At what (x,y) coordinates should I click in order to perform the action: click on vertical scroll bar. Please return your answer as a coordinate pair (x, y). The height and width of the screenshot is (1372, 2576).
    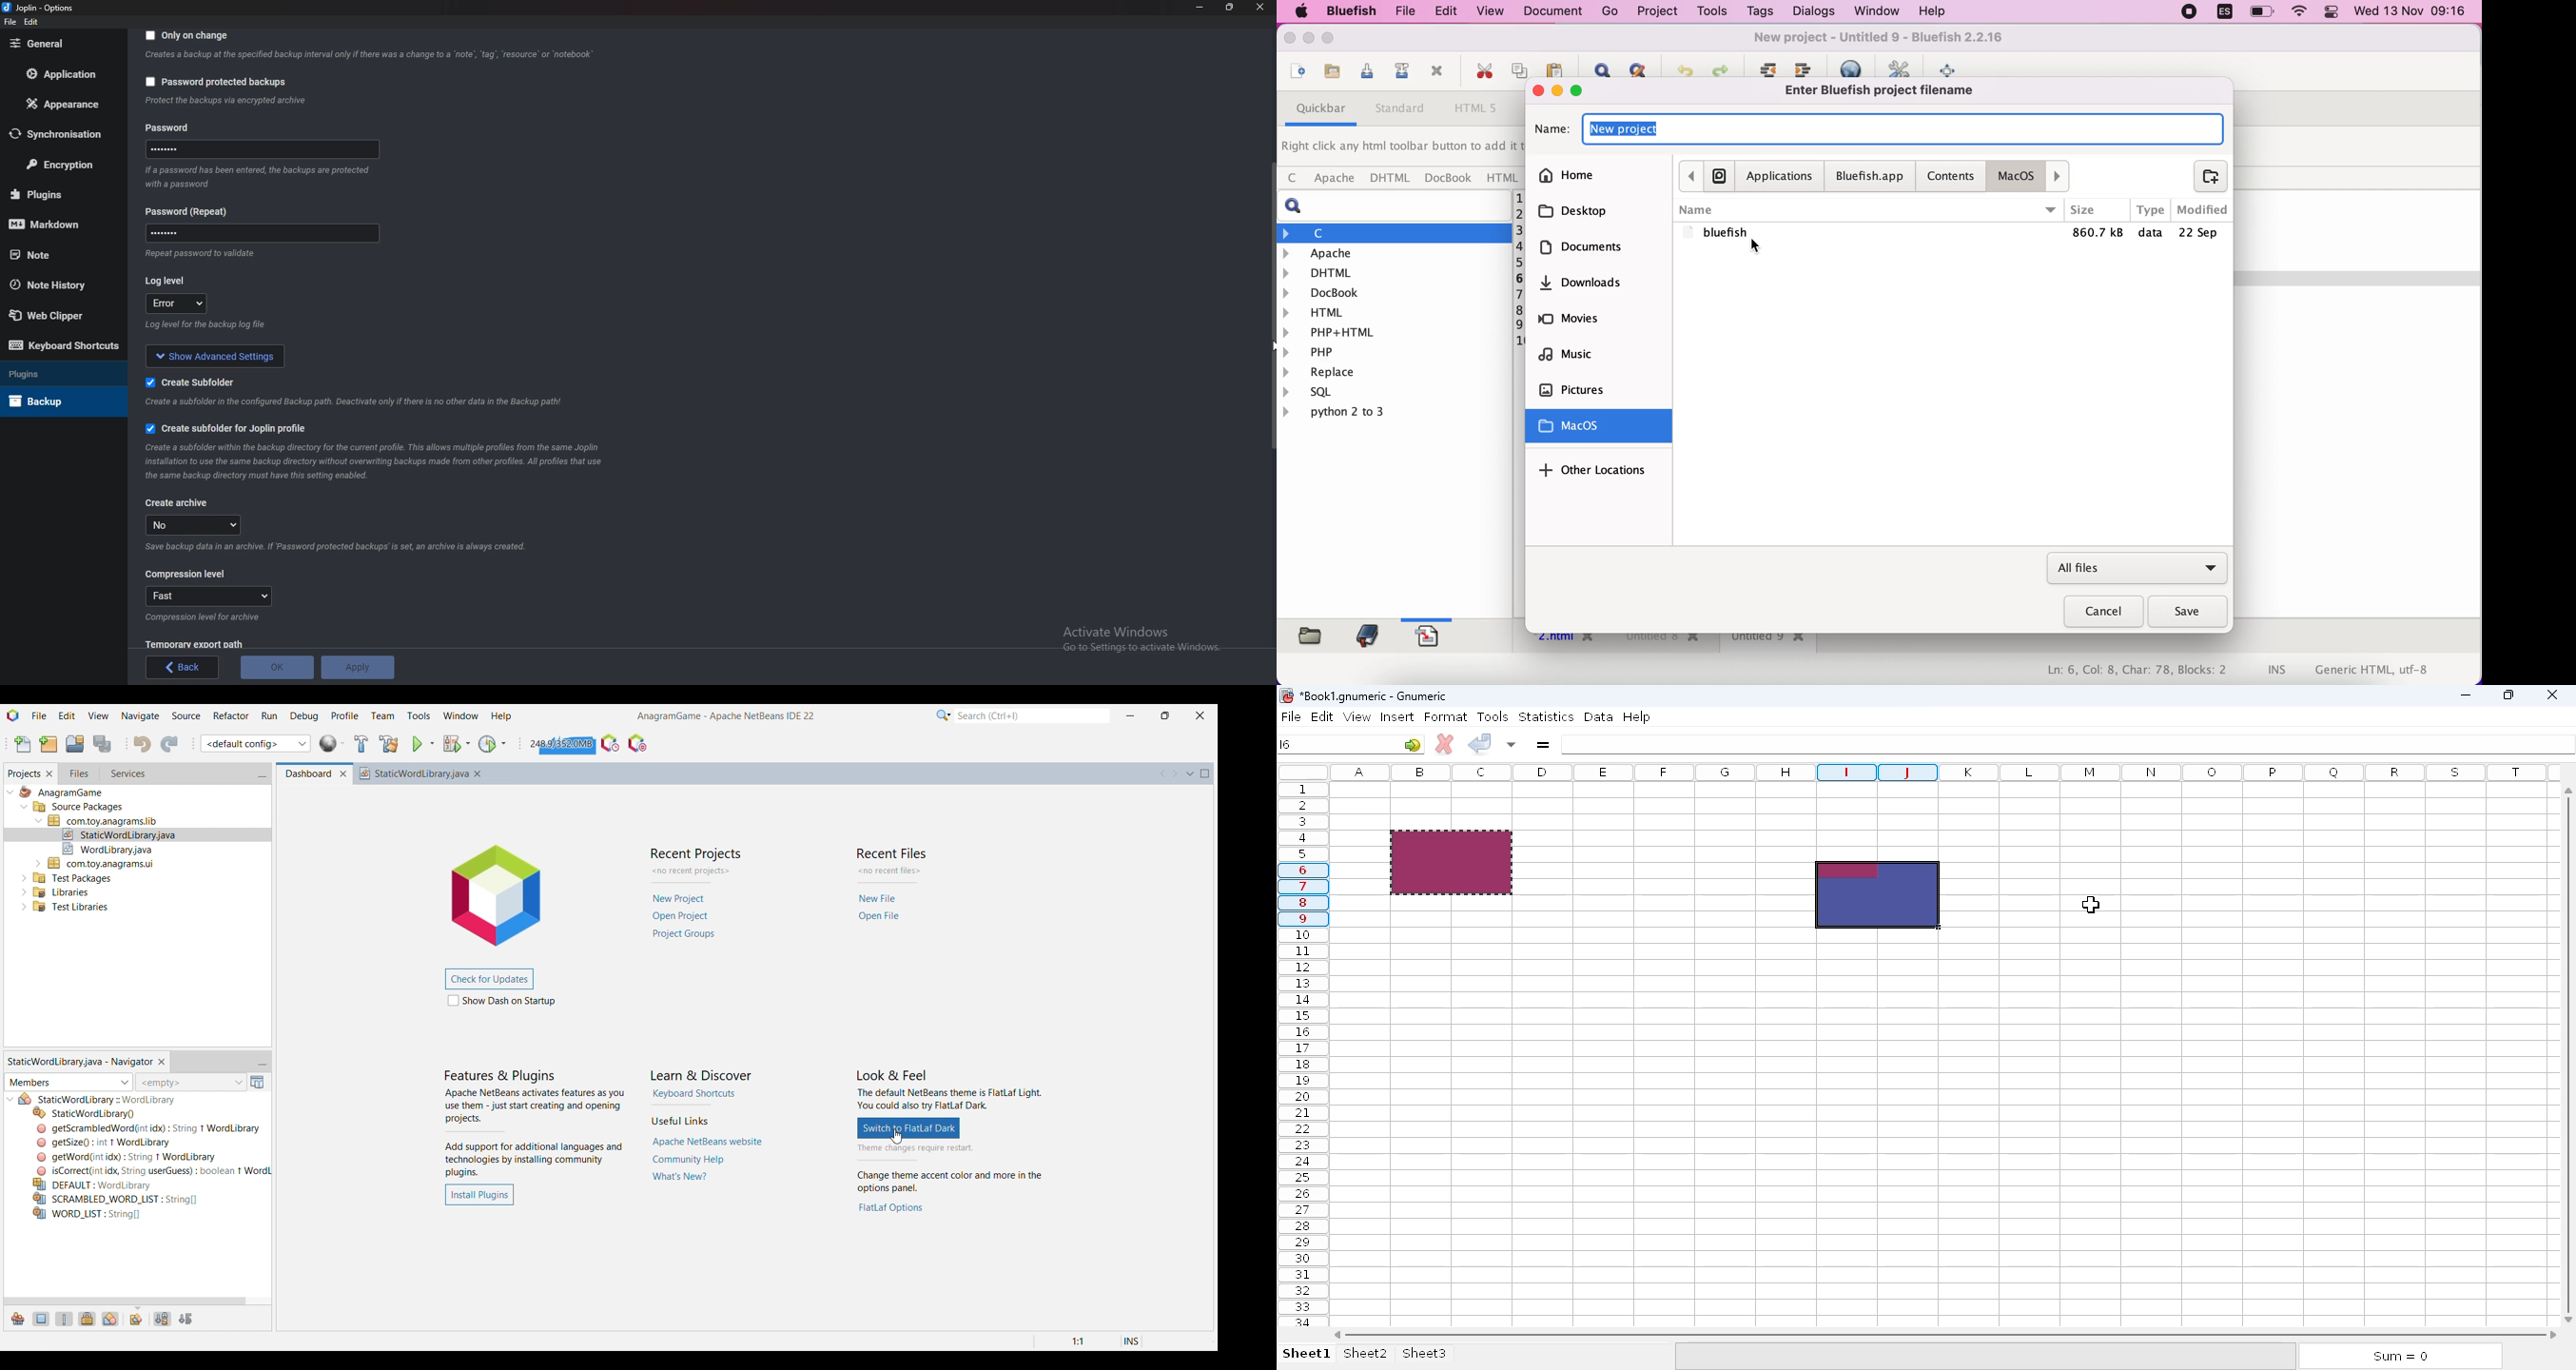
    Looking at the image, I should click on (2568, 1065).